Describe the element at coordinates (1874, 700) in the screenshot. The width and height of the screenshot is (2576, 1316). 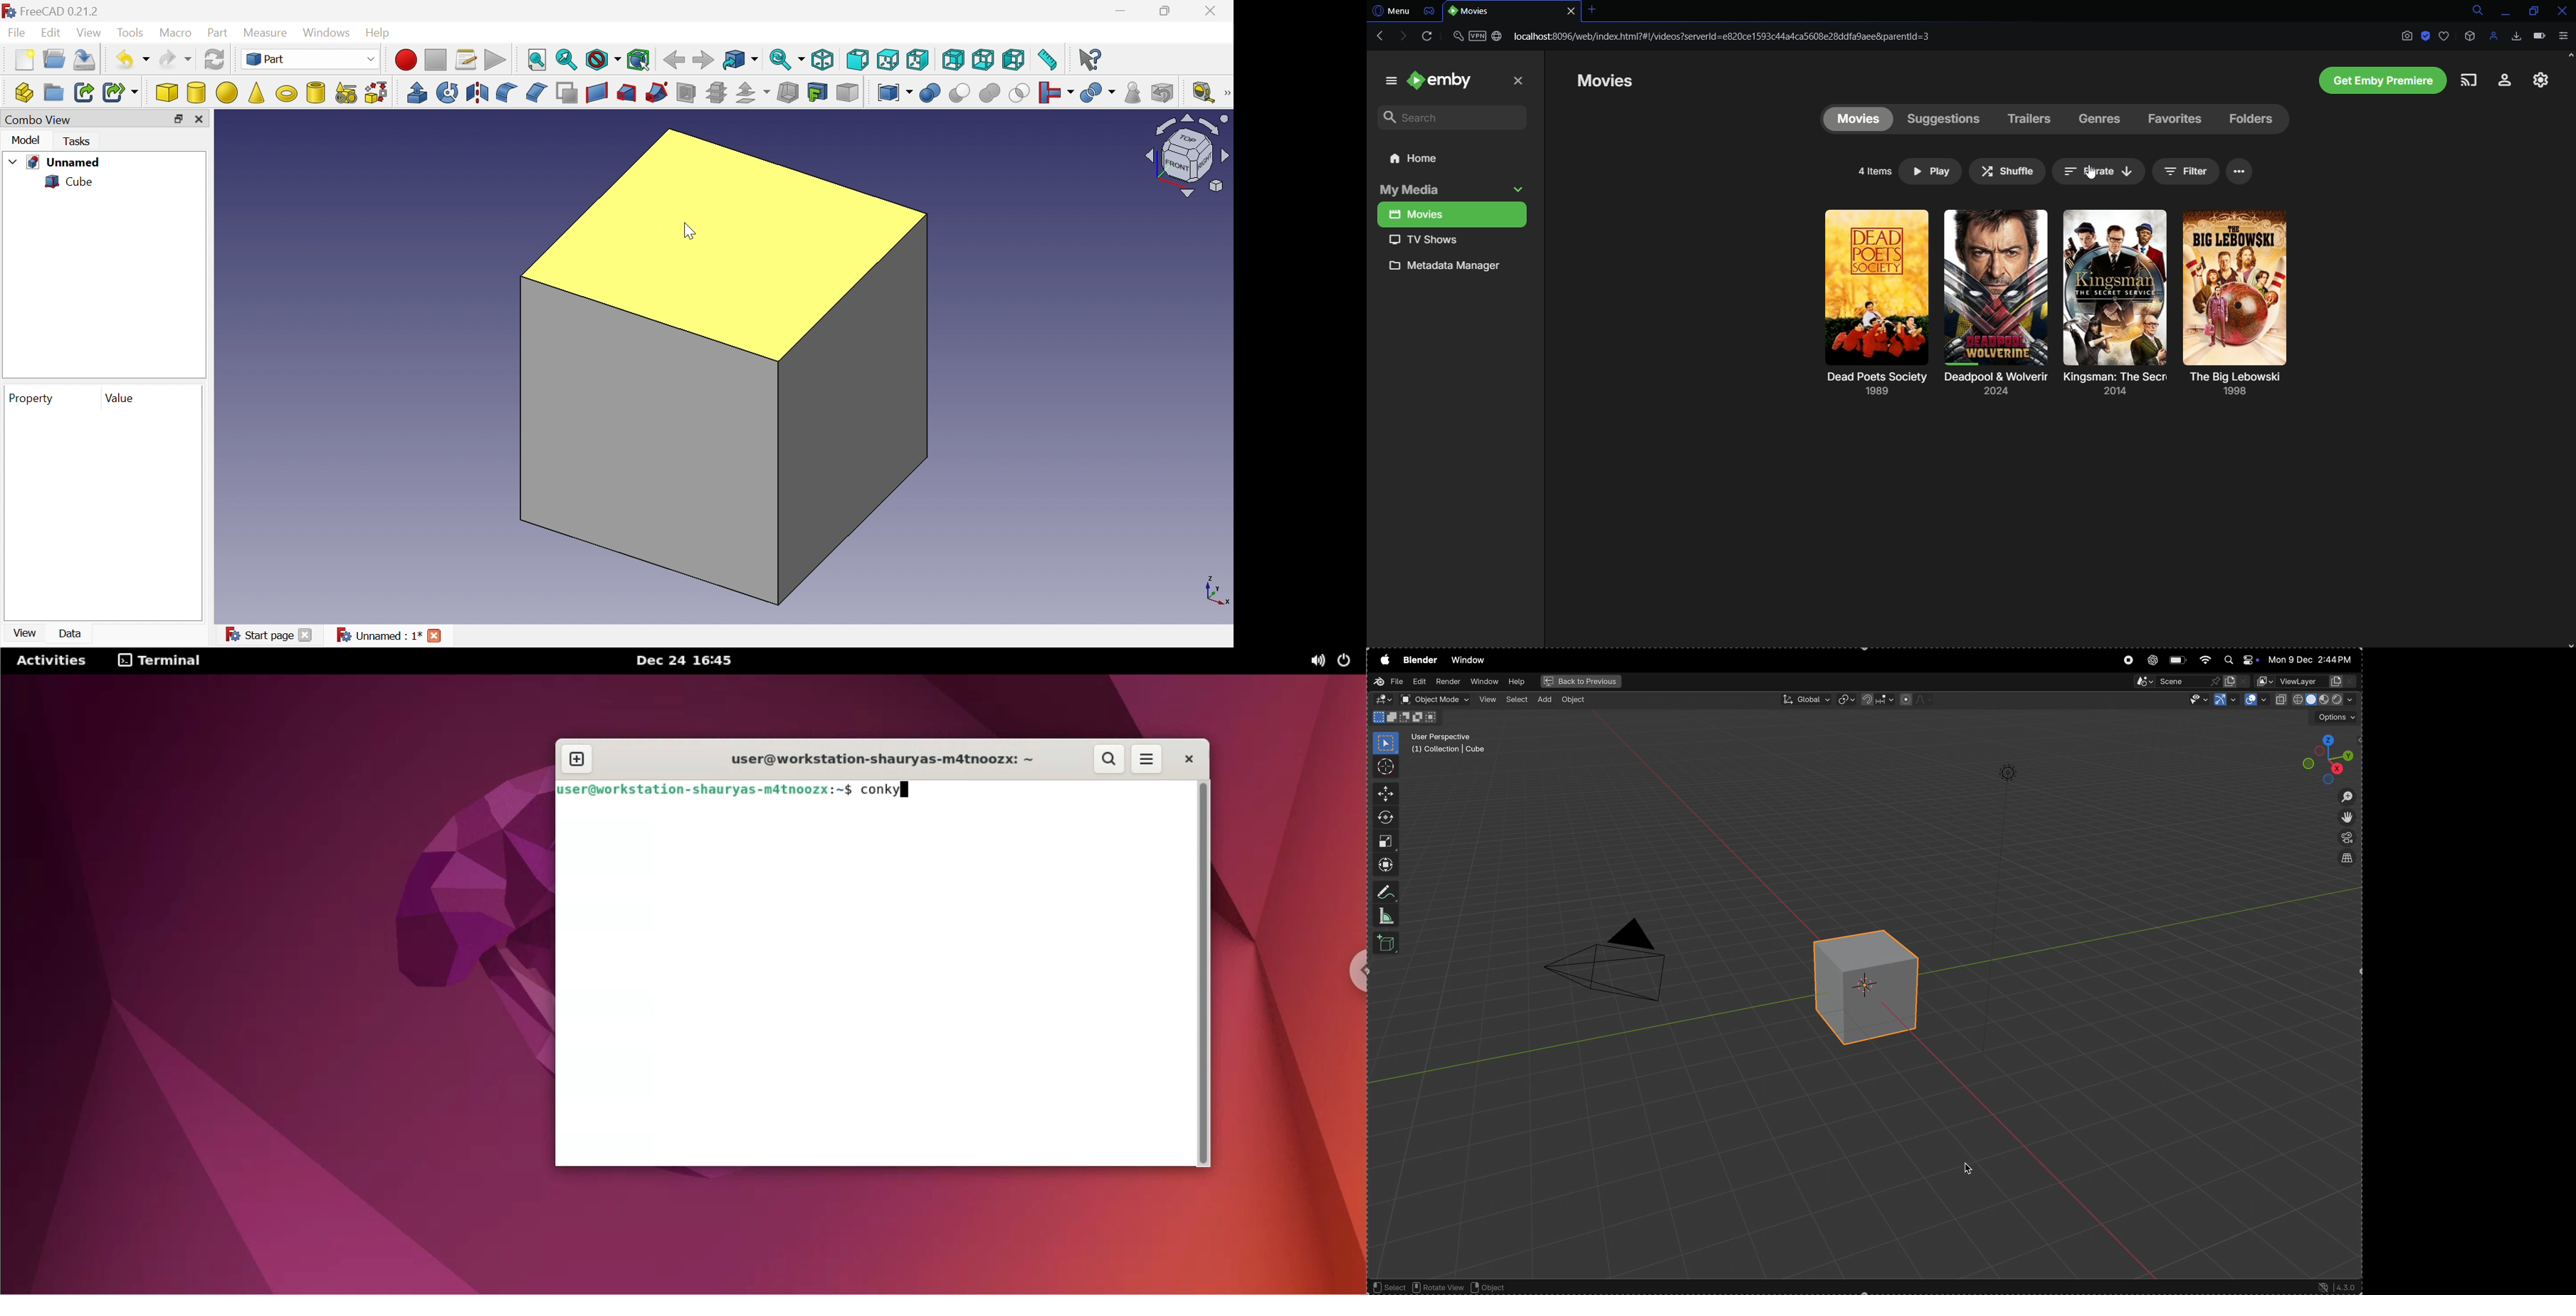
I see `snap` at that location.